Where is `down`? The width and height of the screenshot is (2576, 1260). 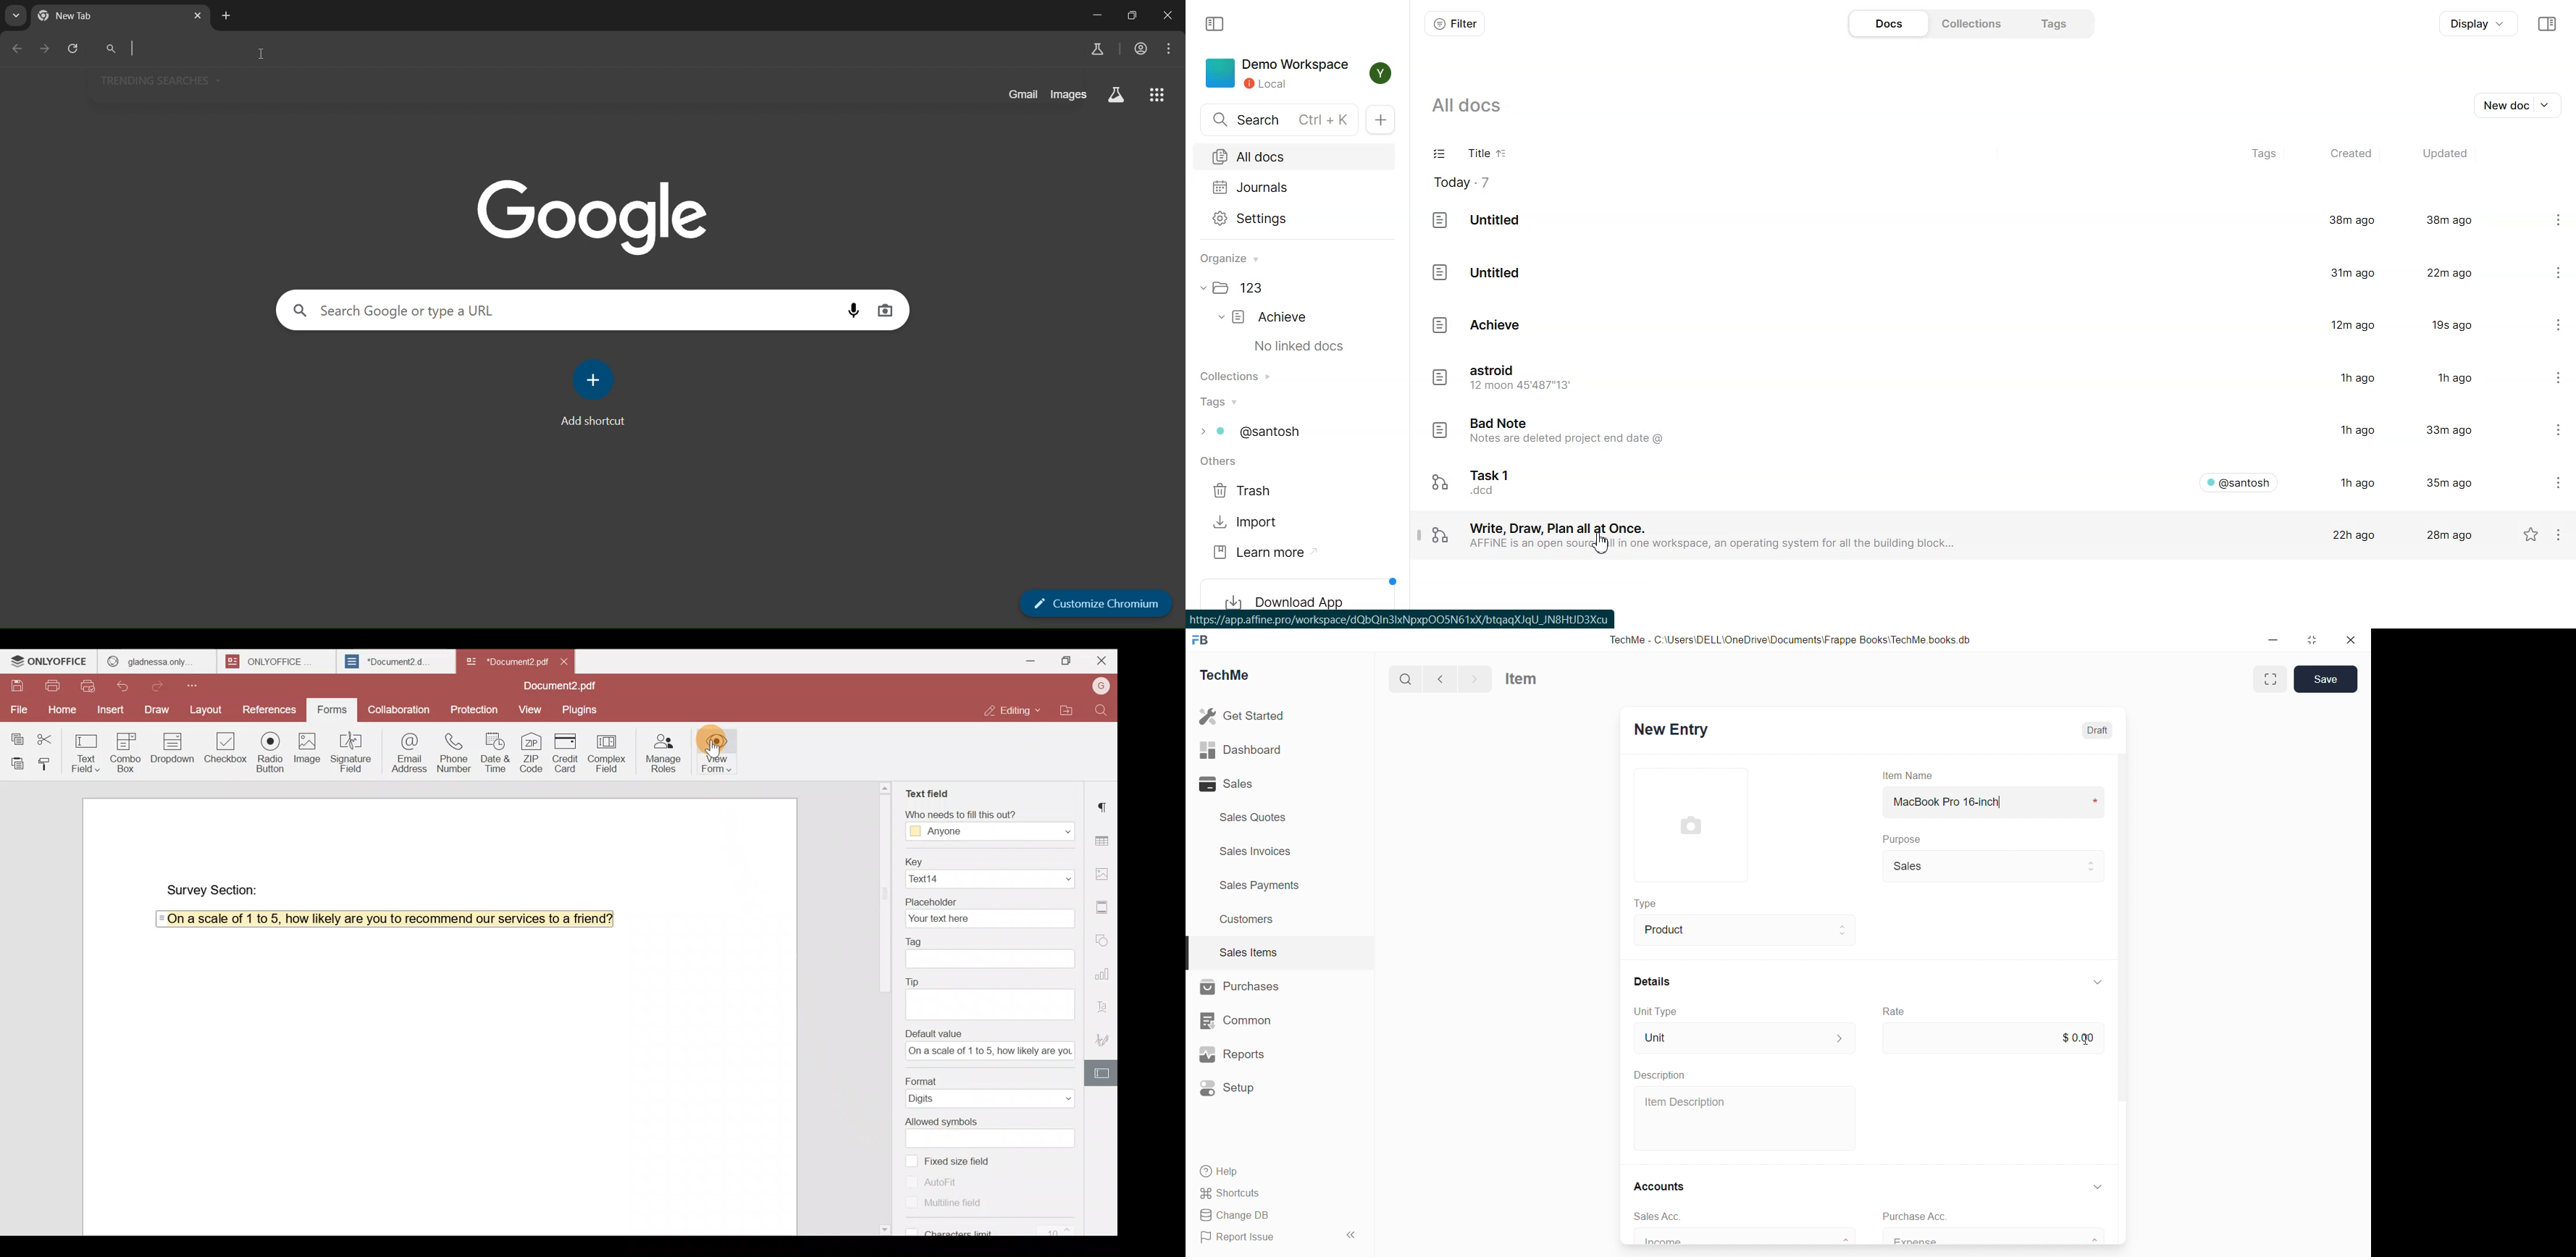
down is located at coordinates (2096, 983).